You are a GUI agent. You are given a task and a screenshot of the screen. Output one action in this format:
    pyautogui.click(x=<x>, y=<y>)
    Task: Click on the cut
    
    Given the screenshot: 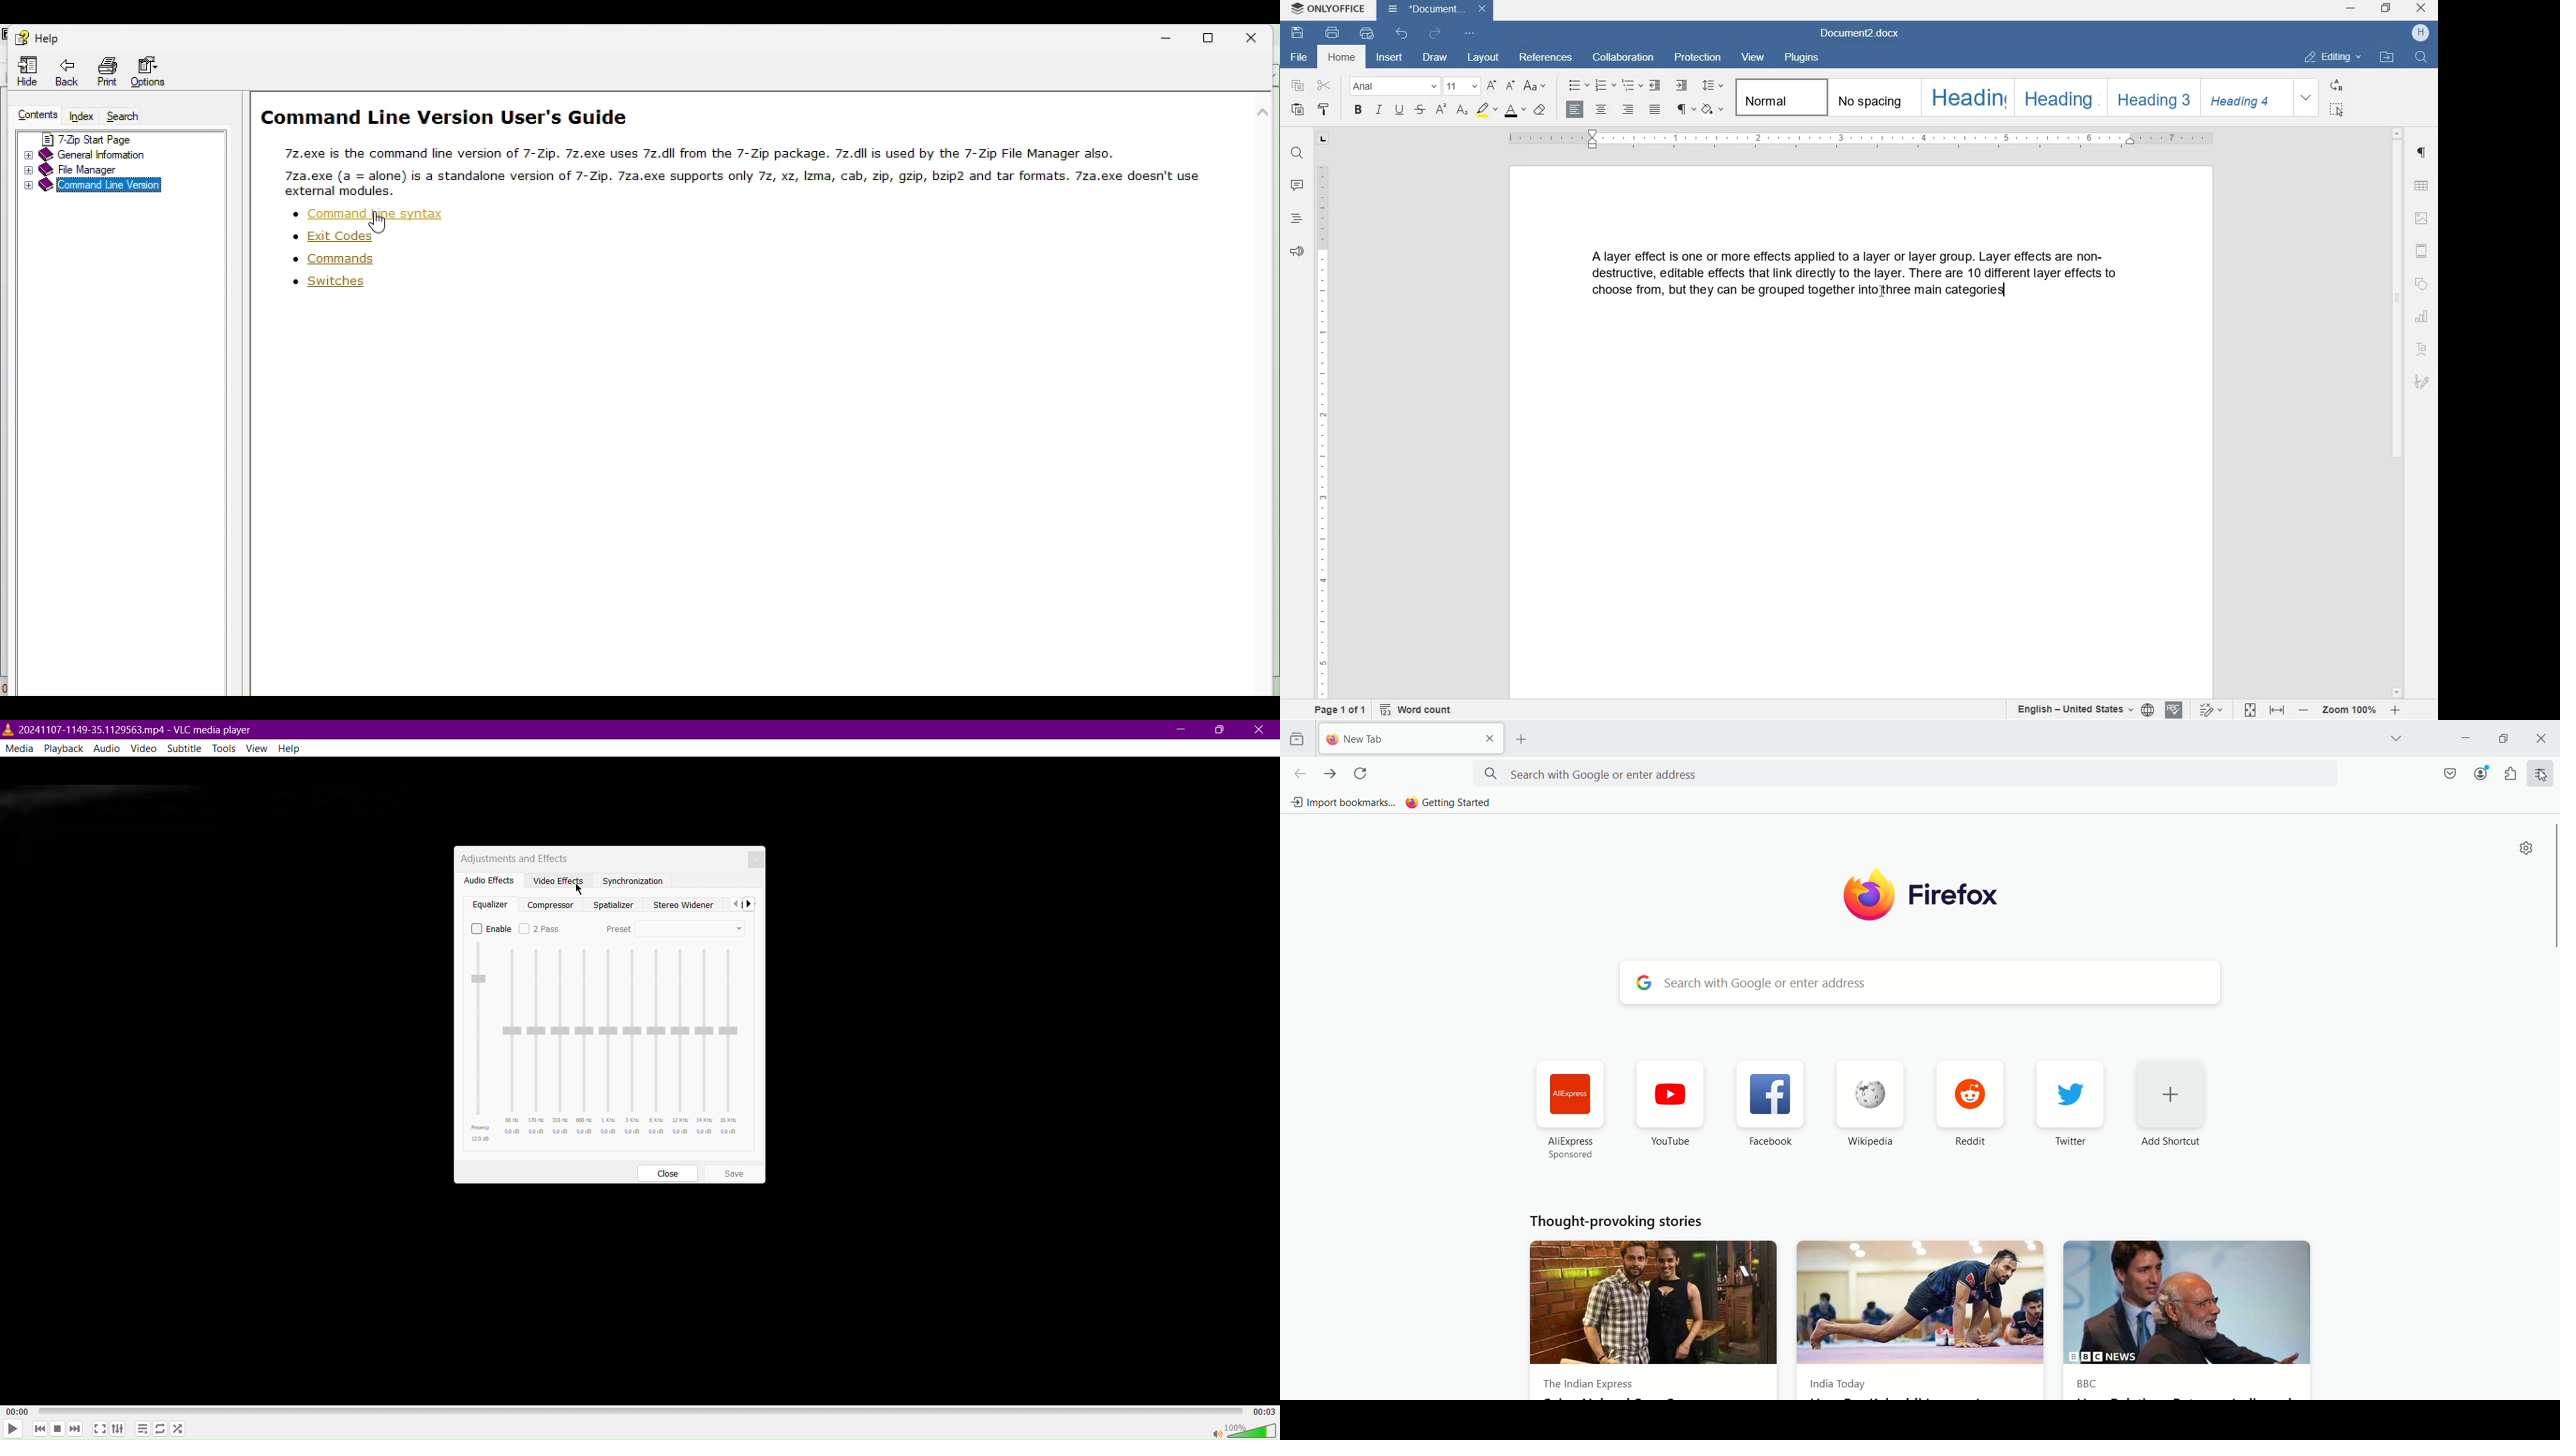 What is the action you would take?
    pyautogui.click(x=1326, y=86)
    